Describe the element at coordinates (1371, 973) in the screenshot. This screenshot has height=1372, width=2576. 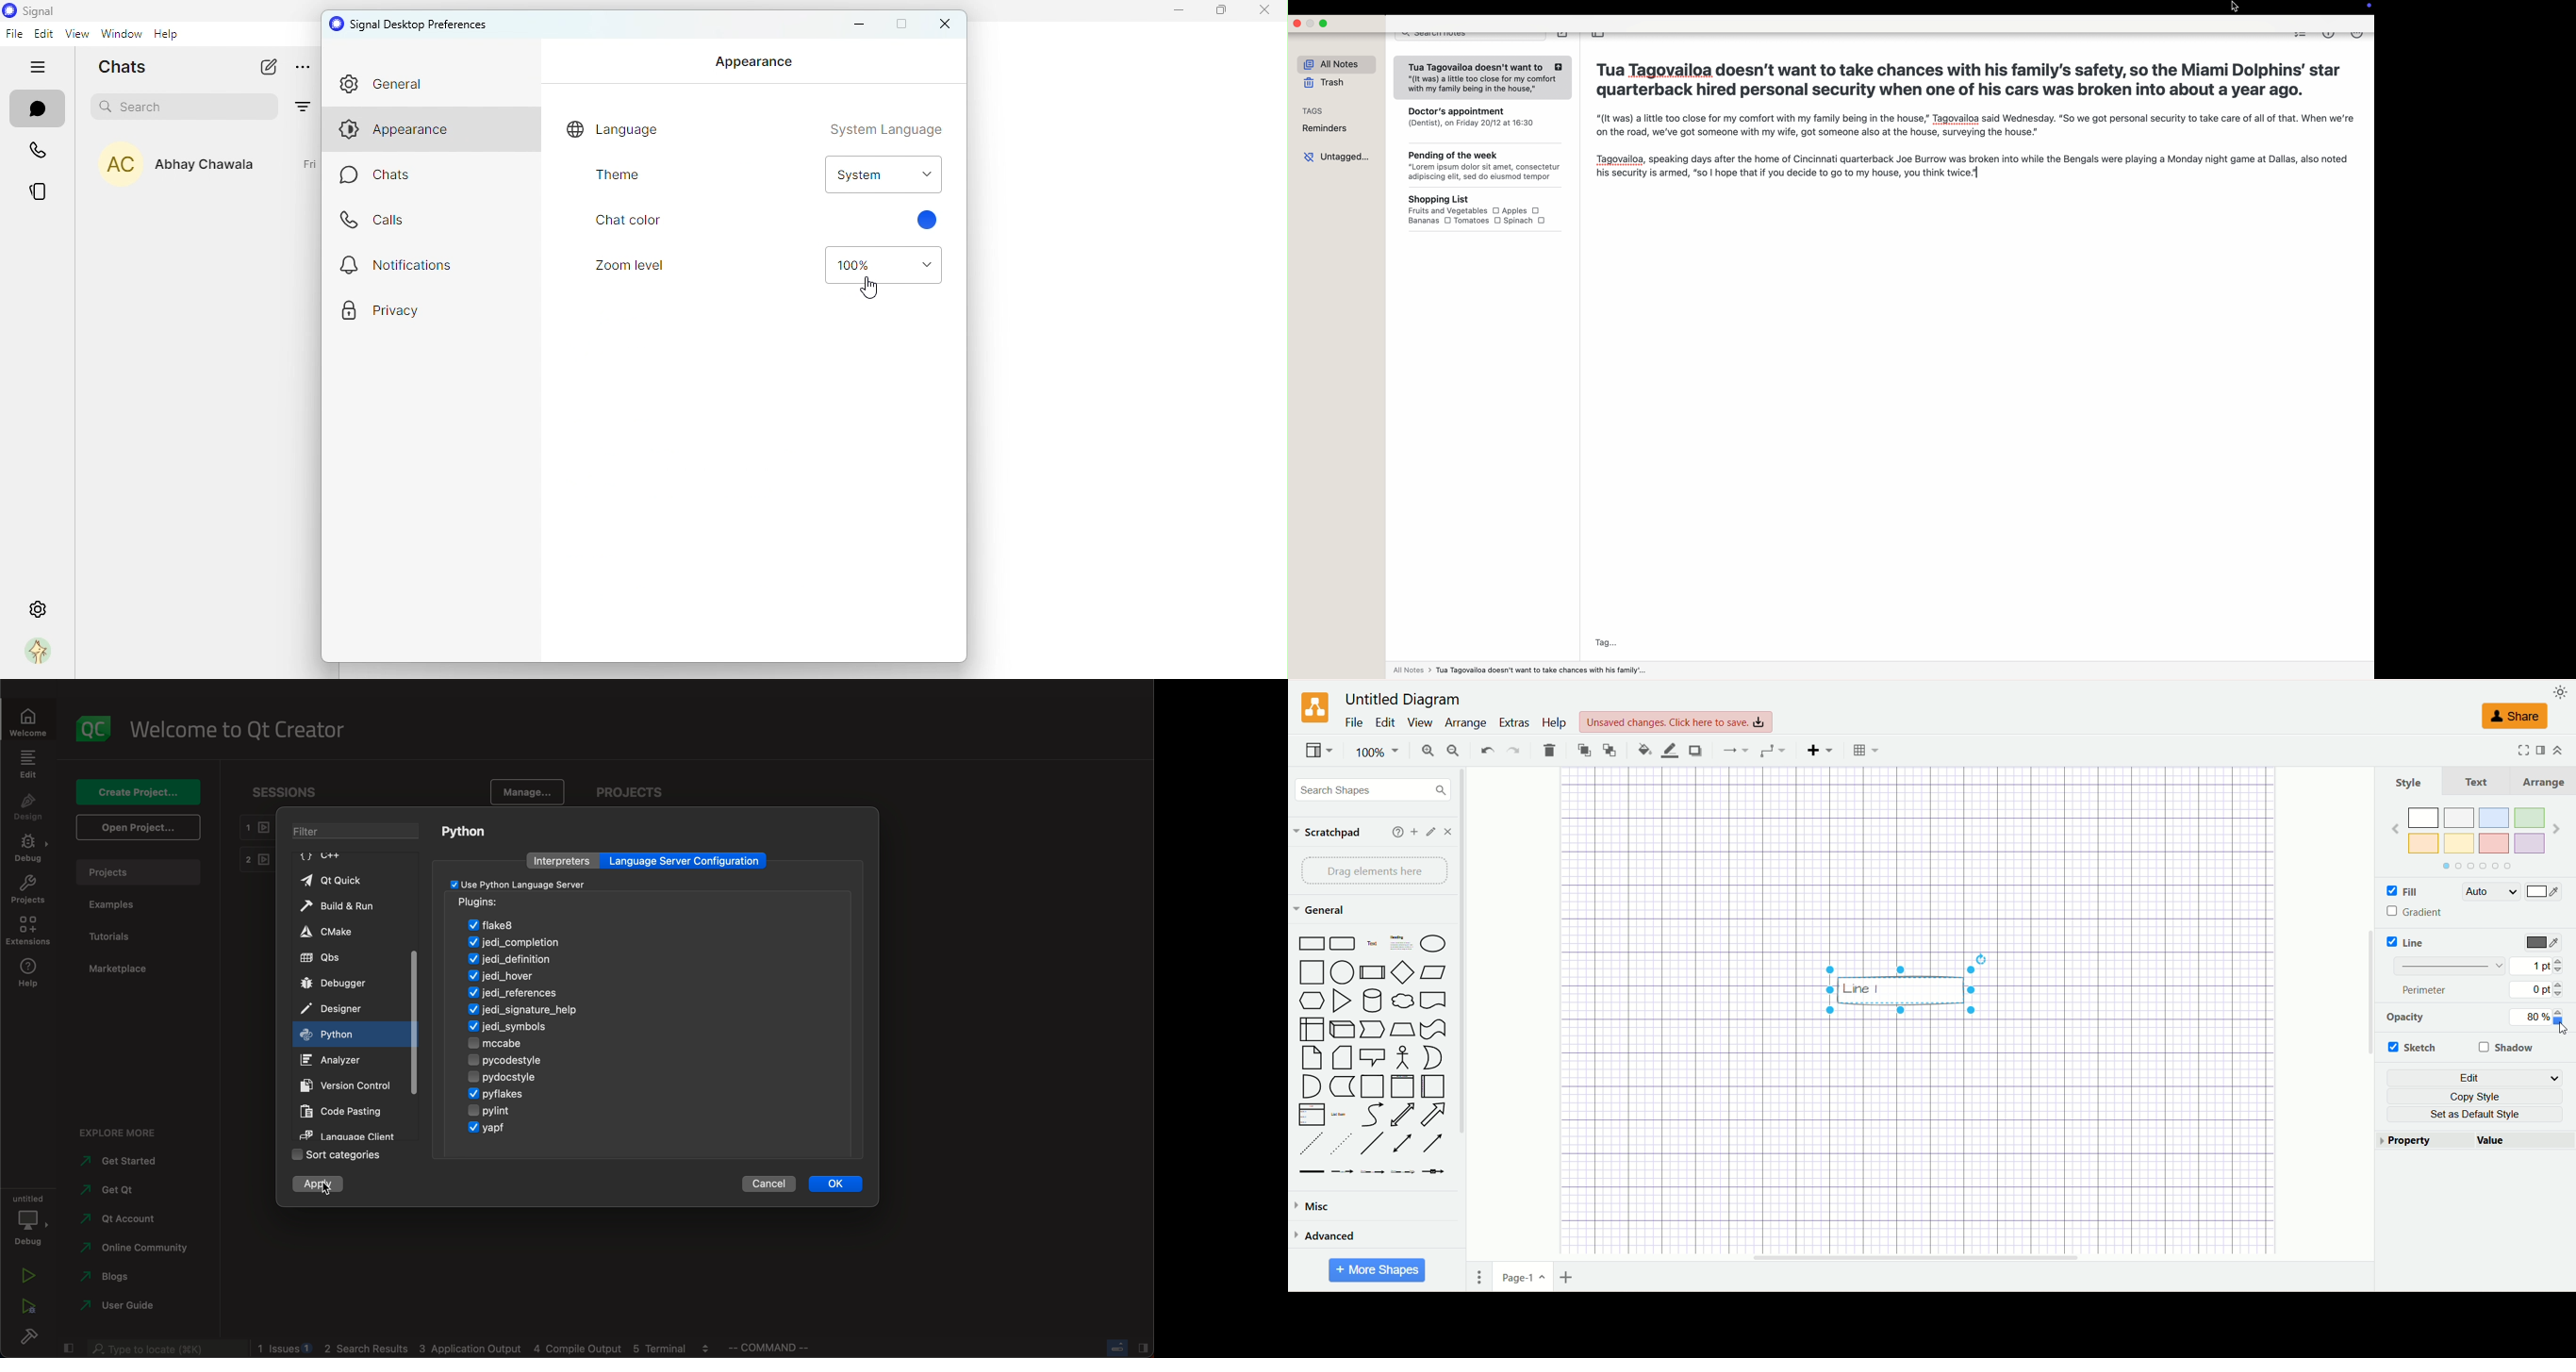
I see `Process` at that location.